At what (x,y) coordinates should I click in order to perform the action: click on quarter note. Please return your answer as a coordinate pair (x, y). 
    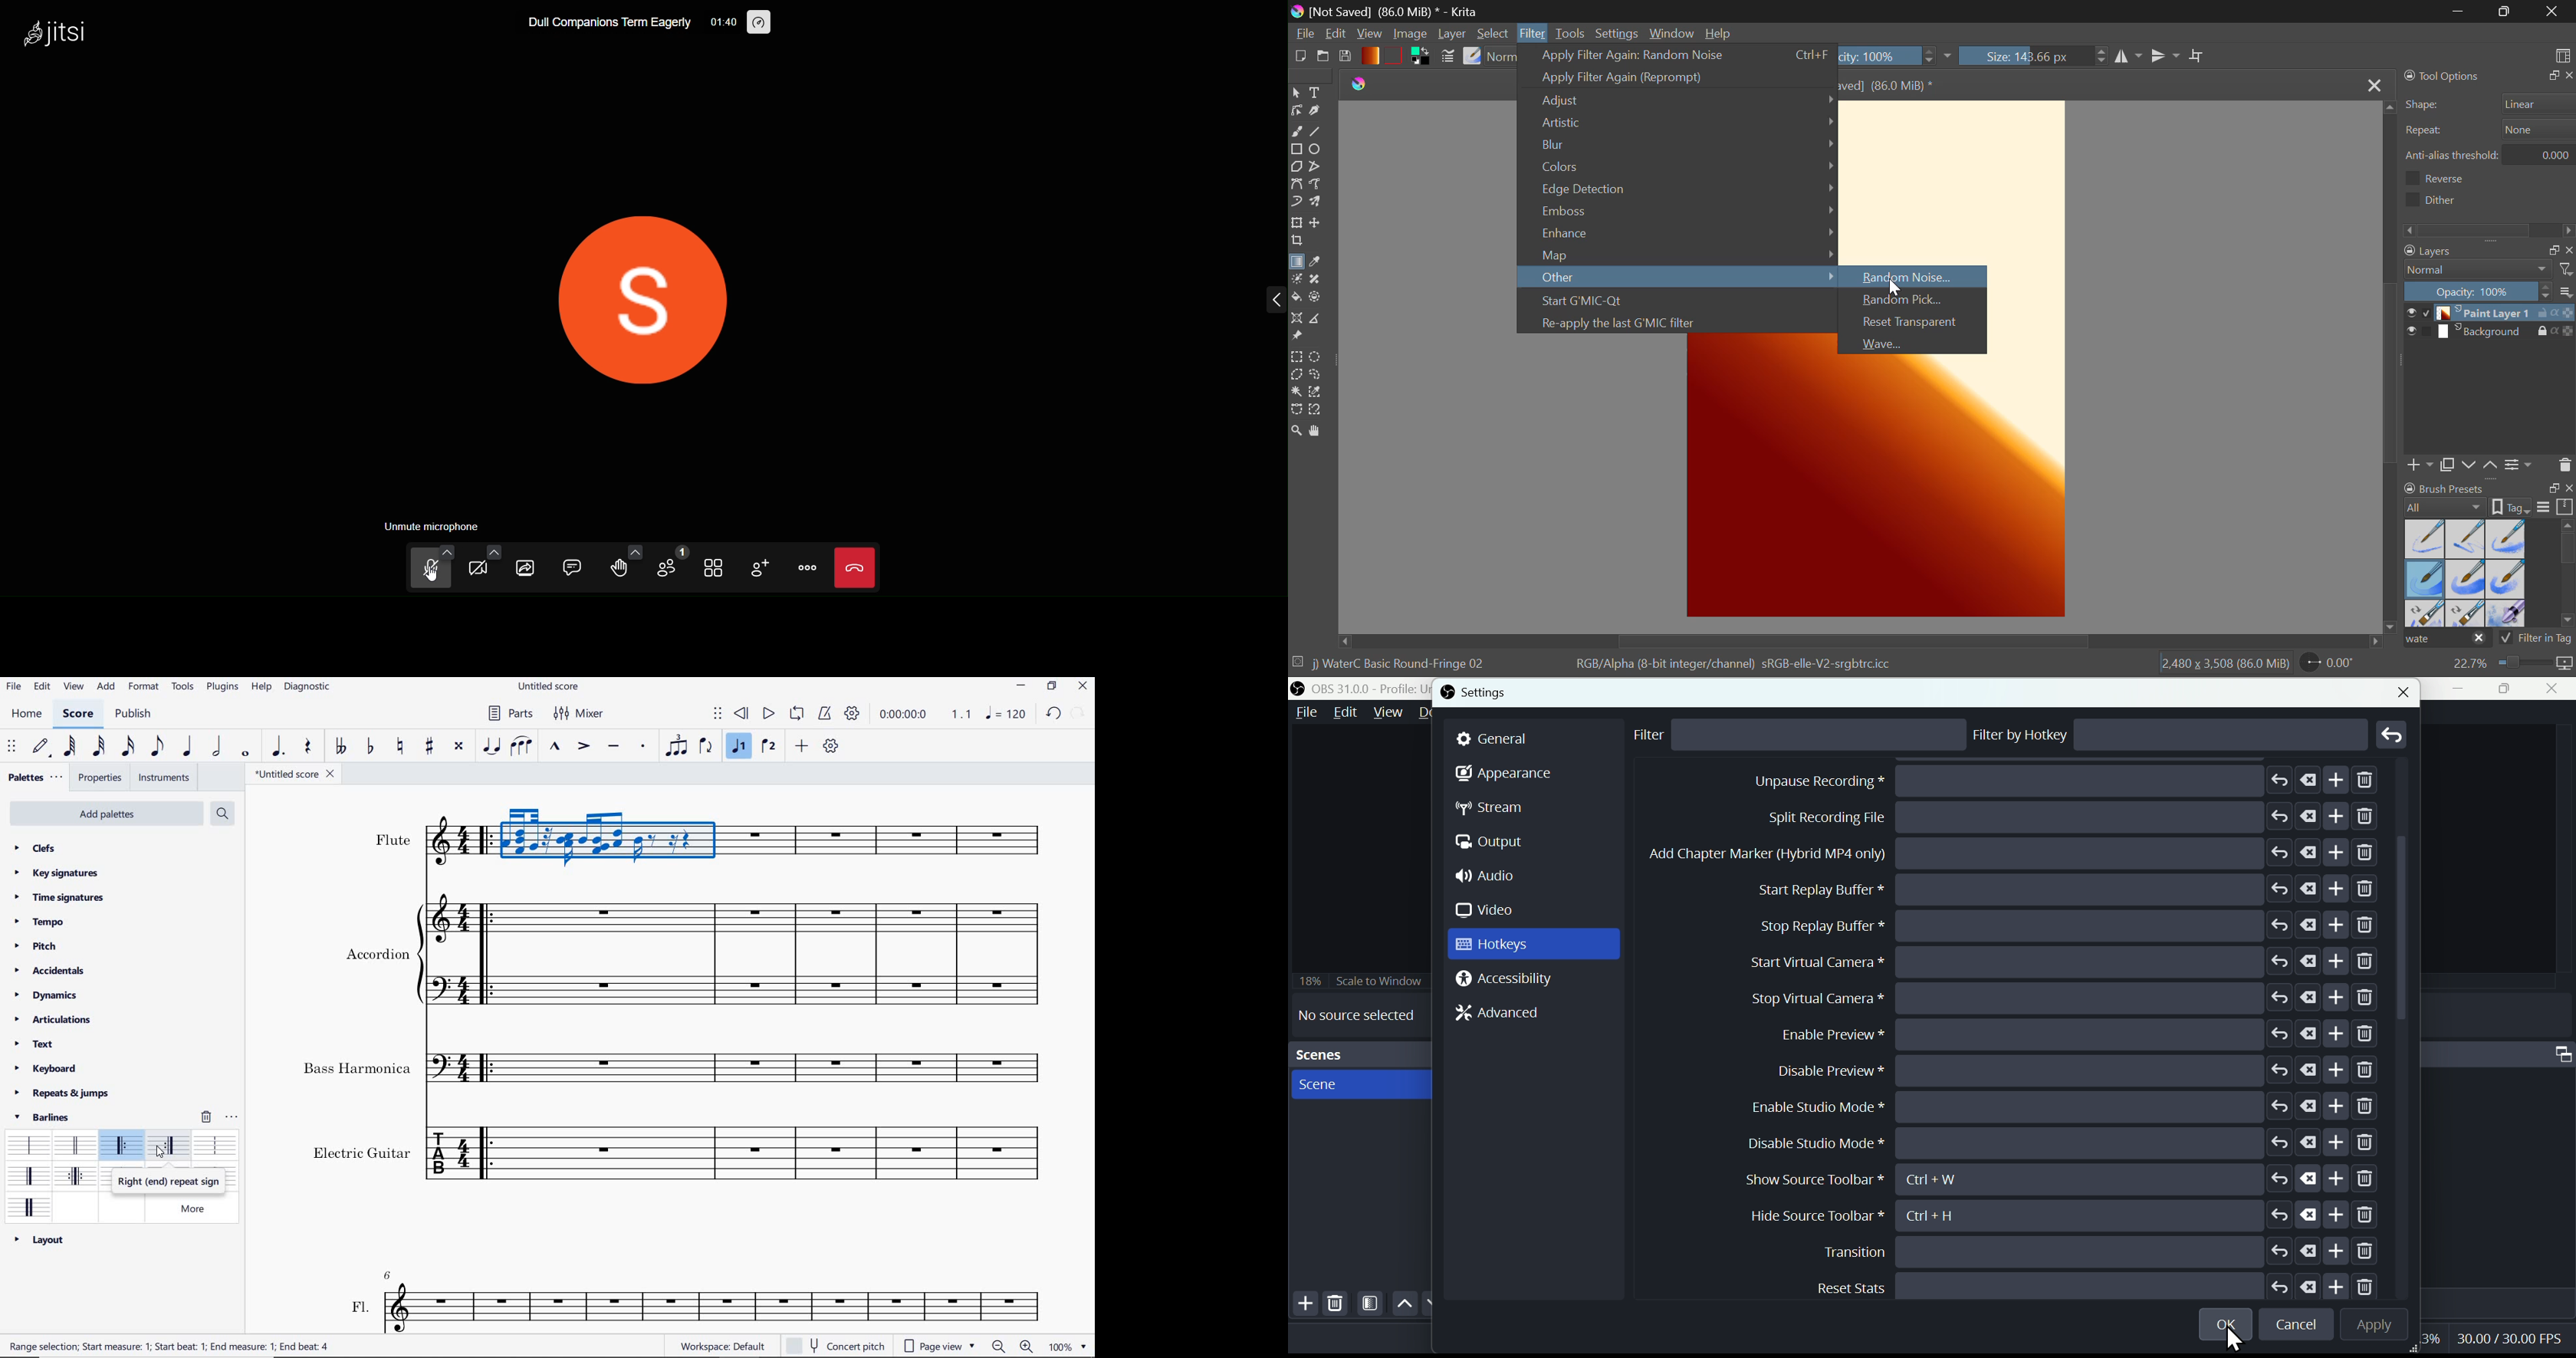
    Looking at the image, I should click on (187, 747).